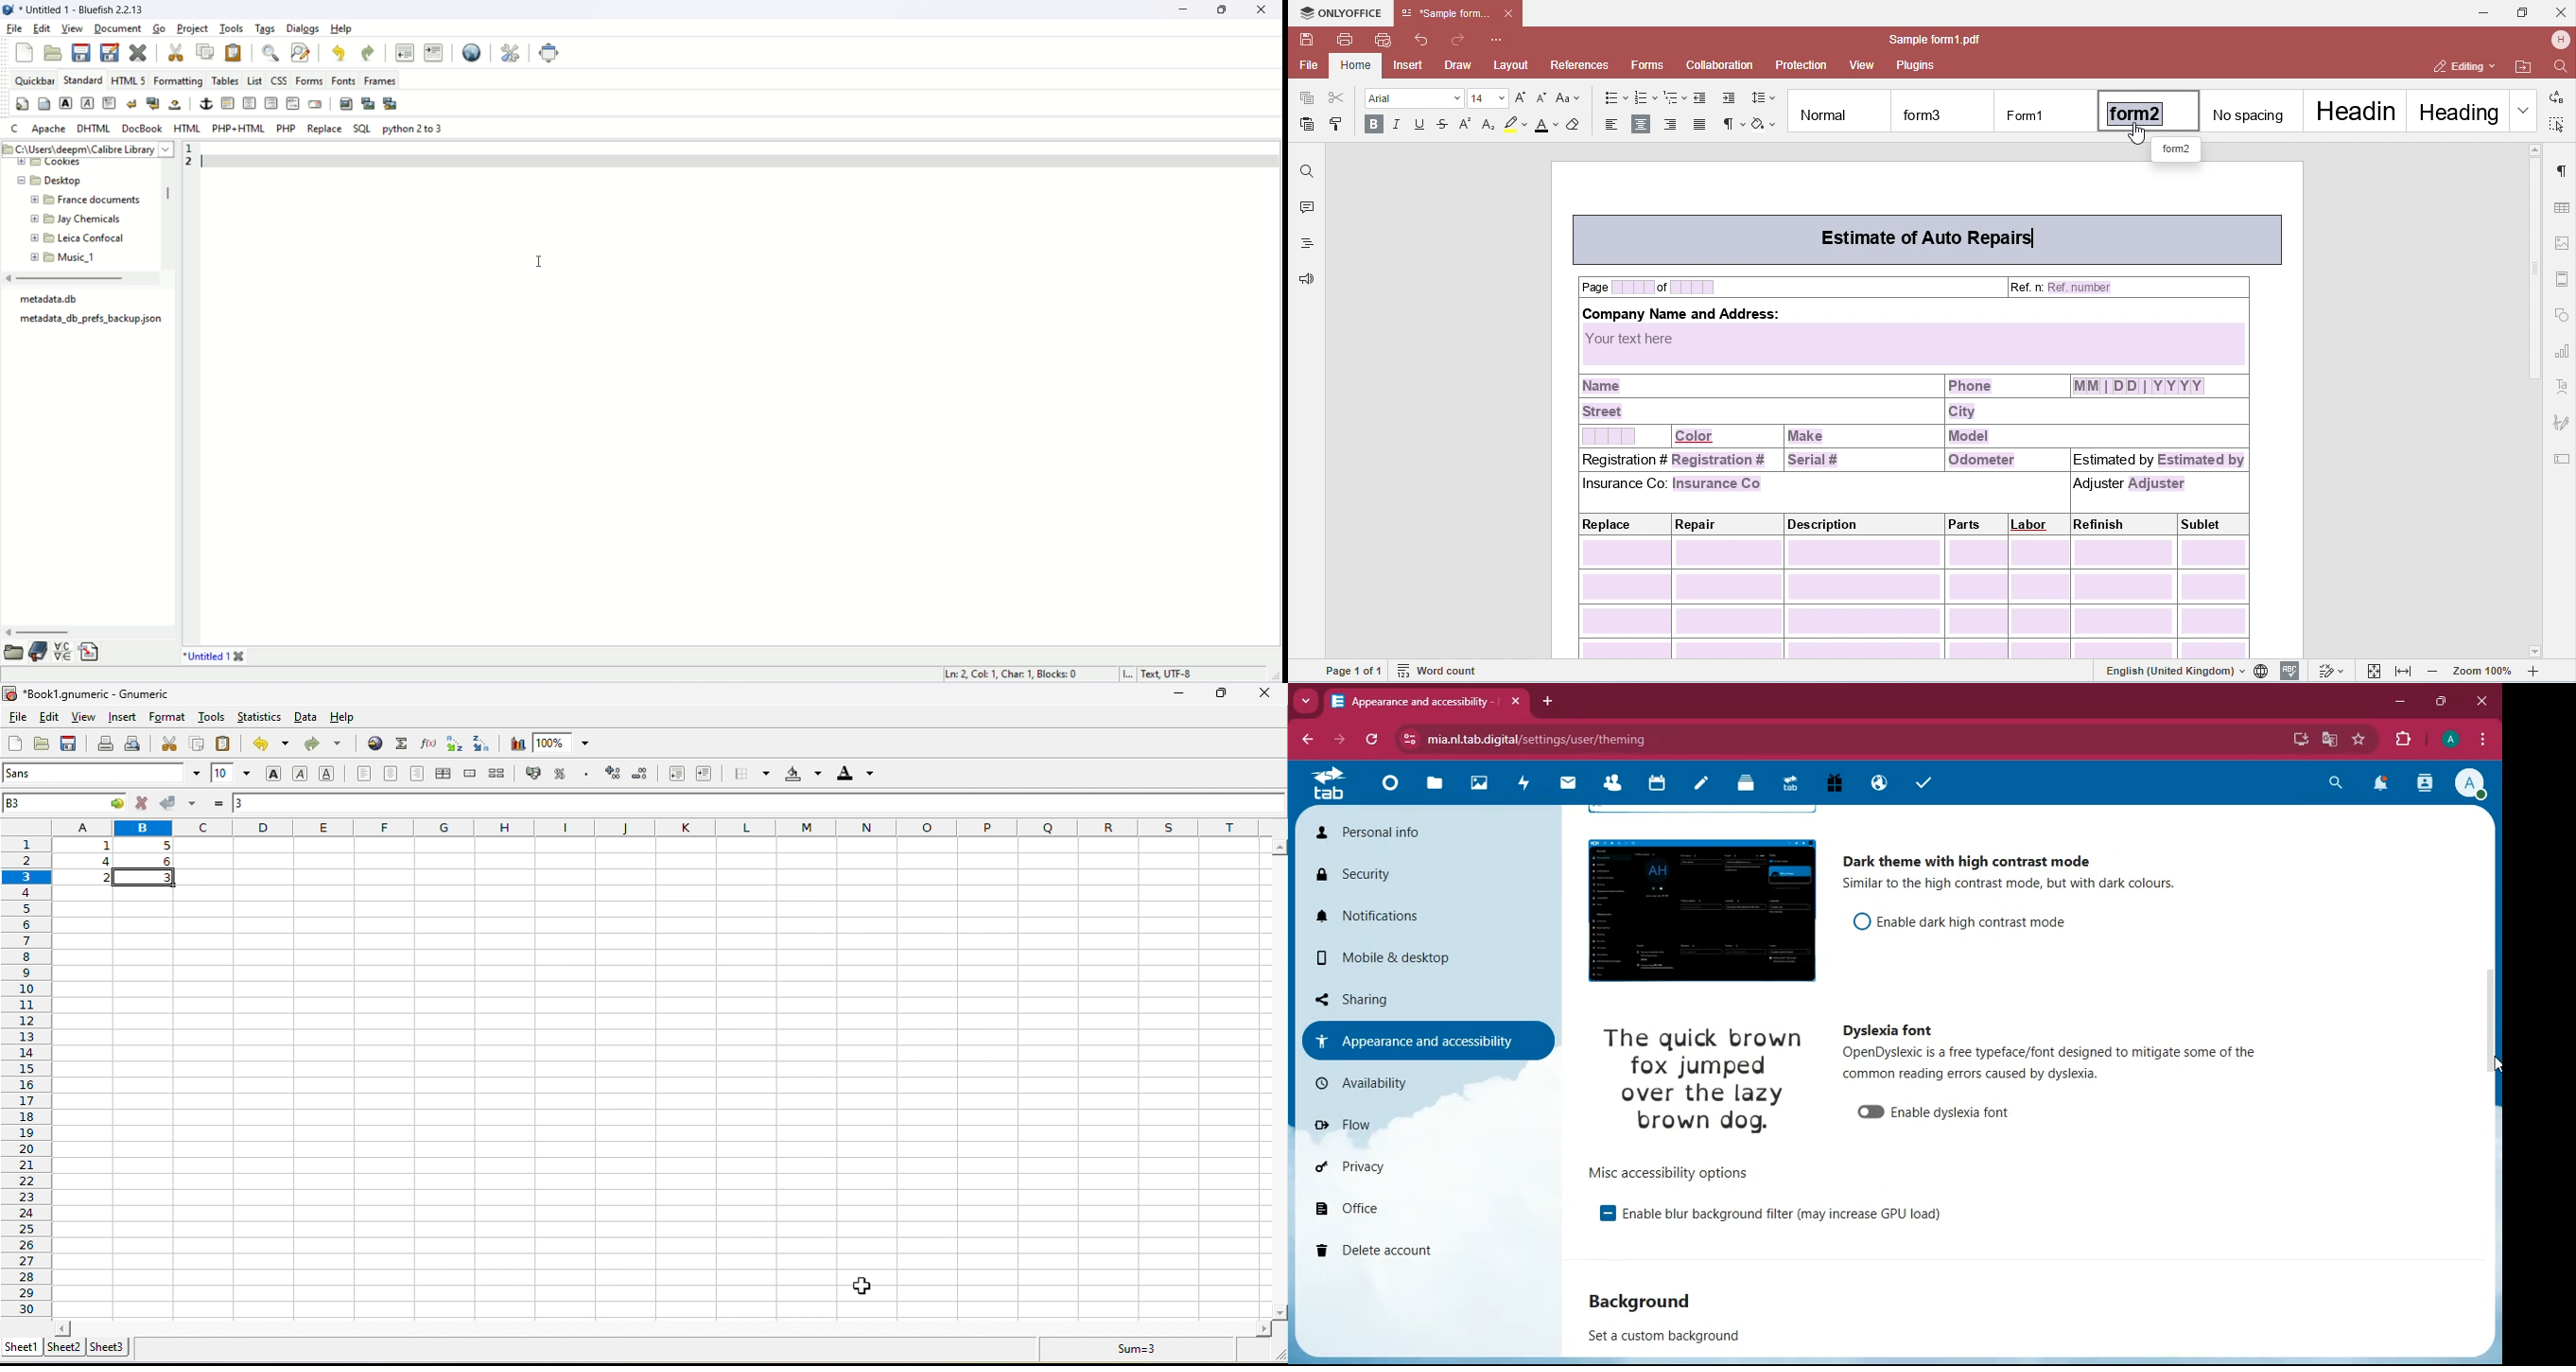  Describe the element at coordinates (1984, 858) in the screenshot. I see `dark theme` at that location.